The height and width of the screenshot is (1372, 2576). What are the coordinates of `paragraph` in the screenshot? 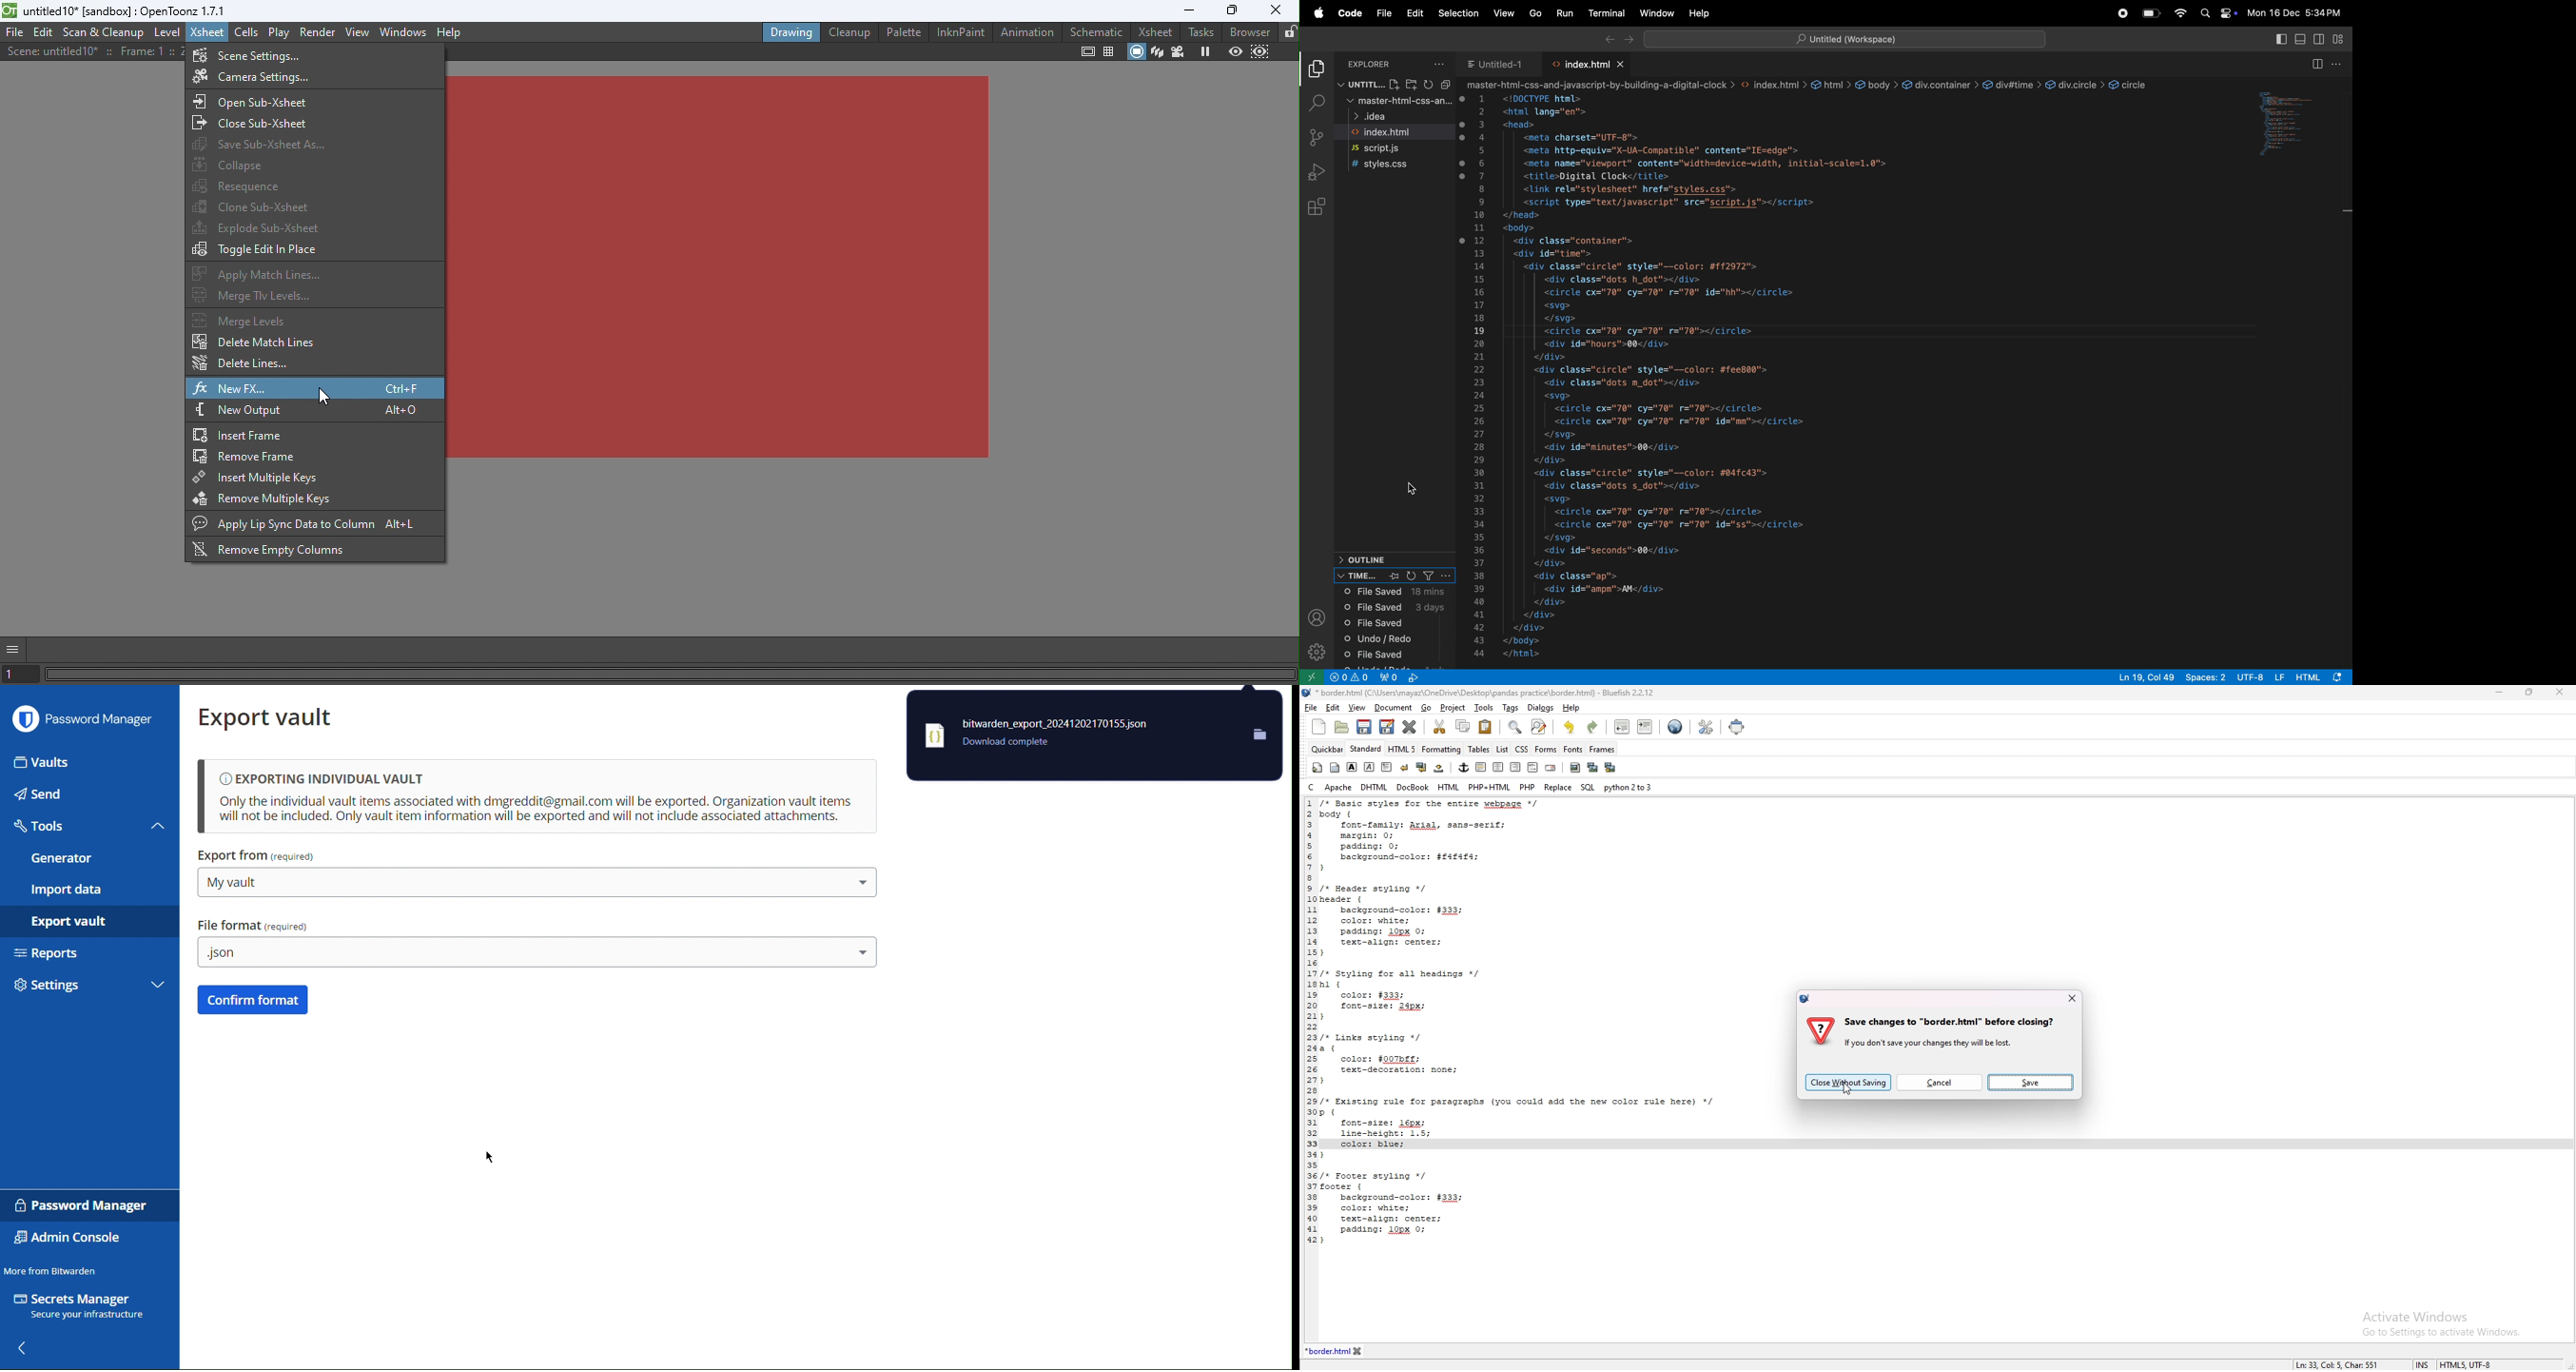 It's located at (1387, 767).